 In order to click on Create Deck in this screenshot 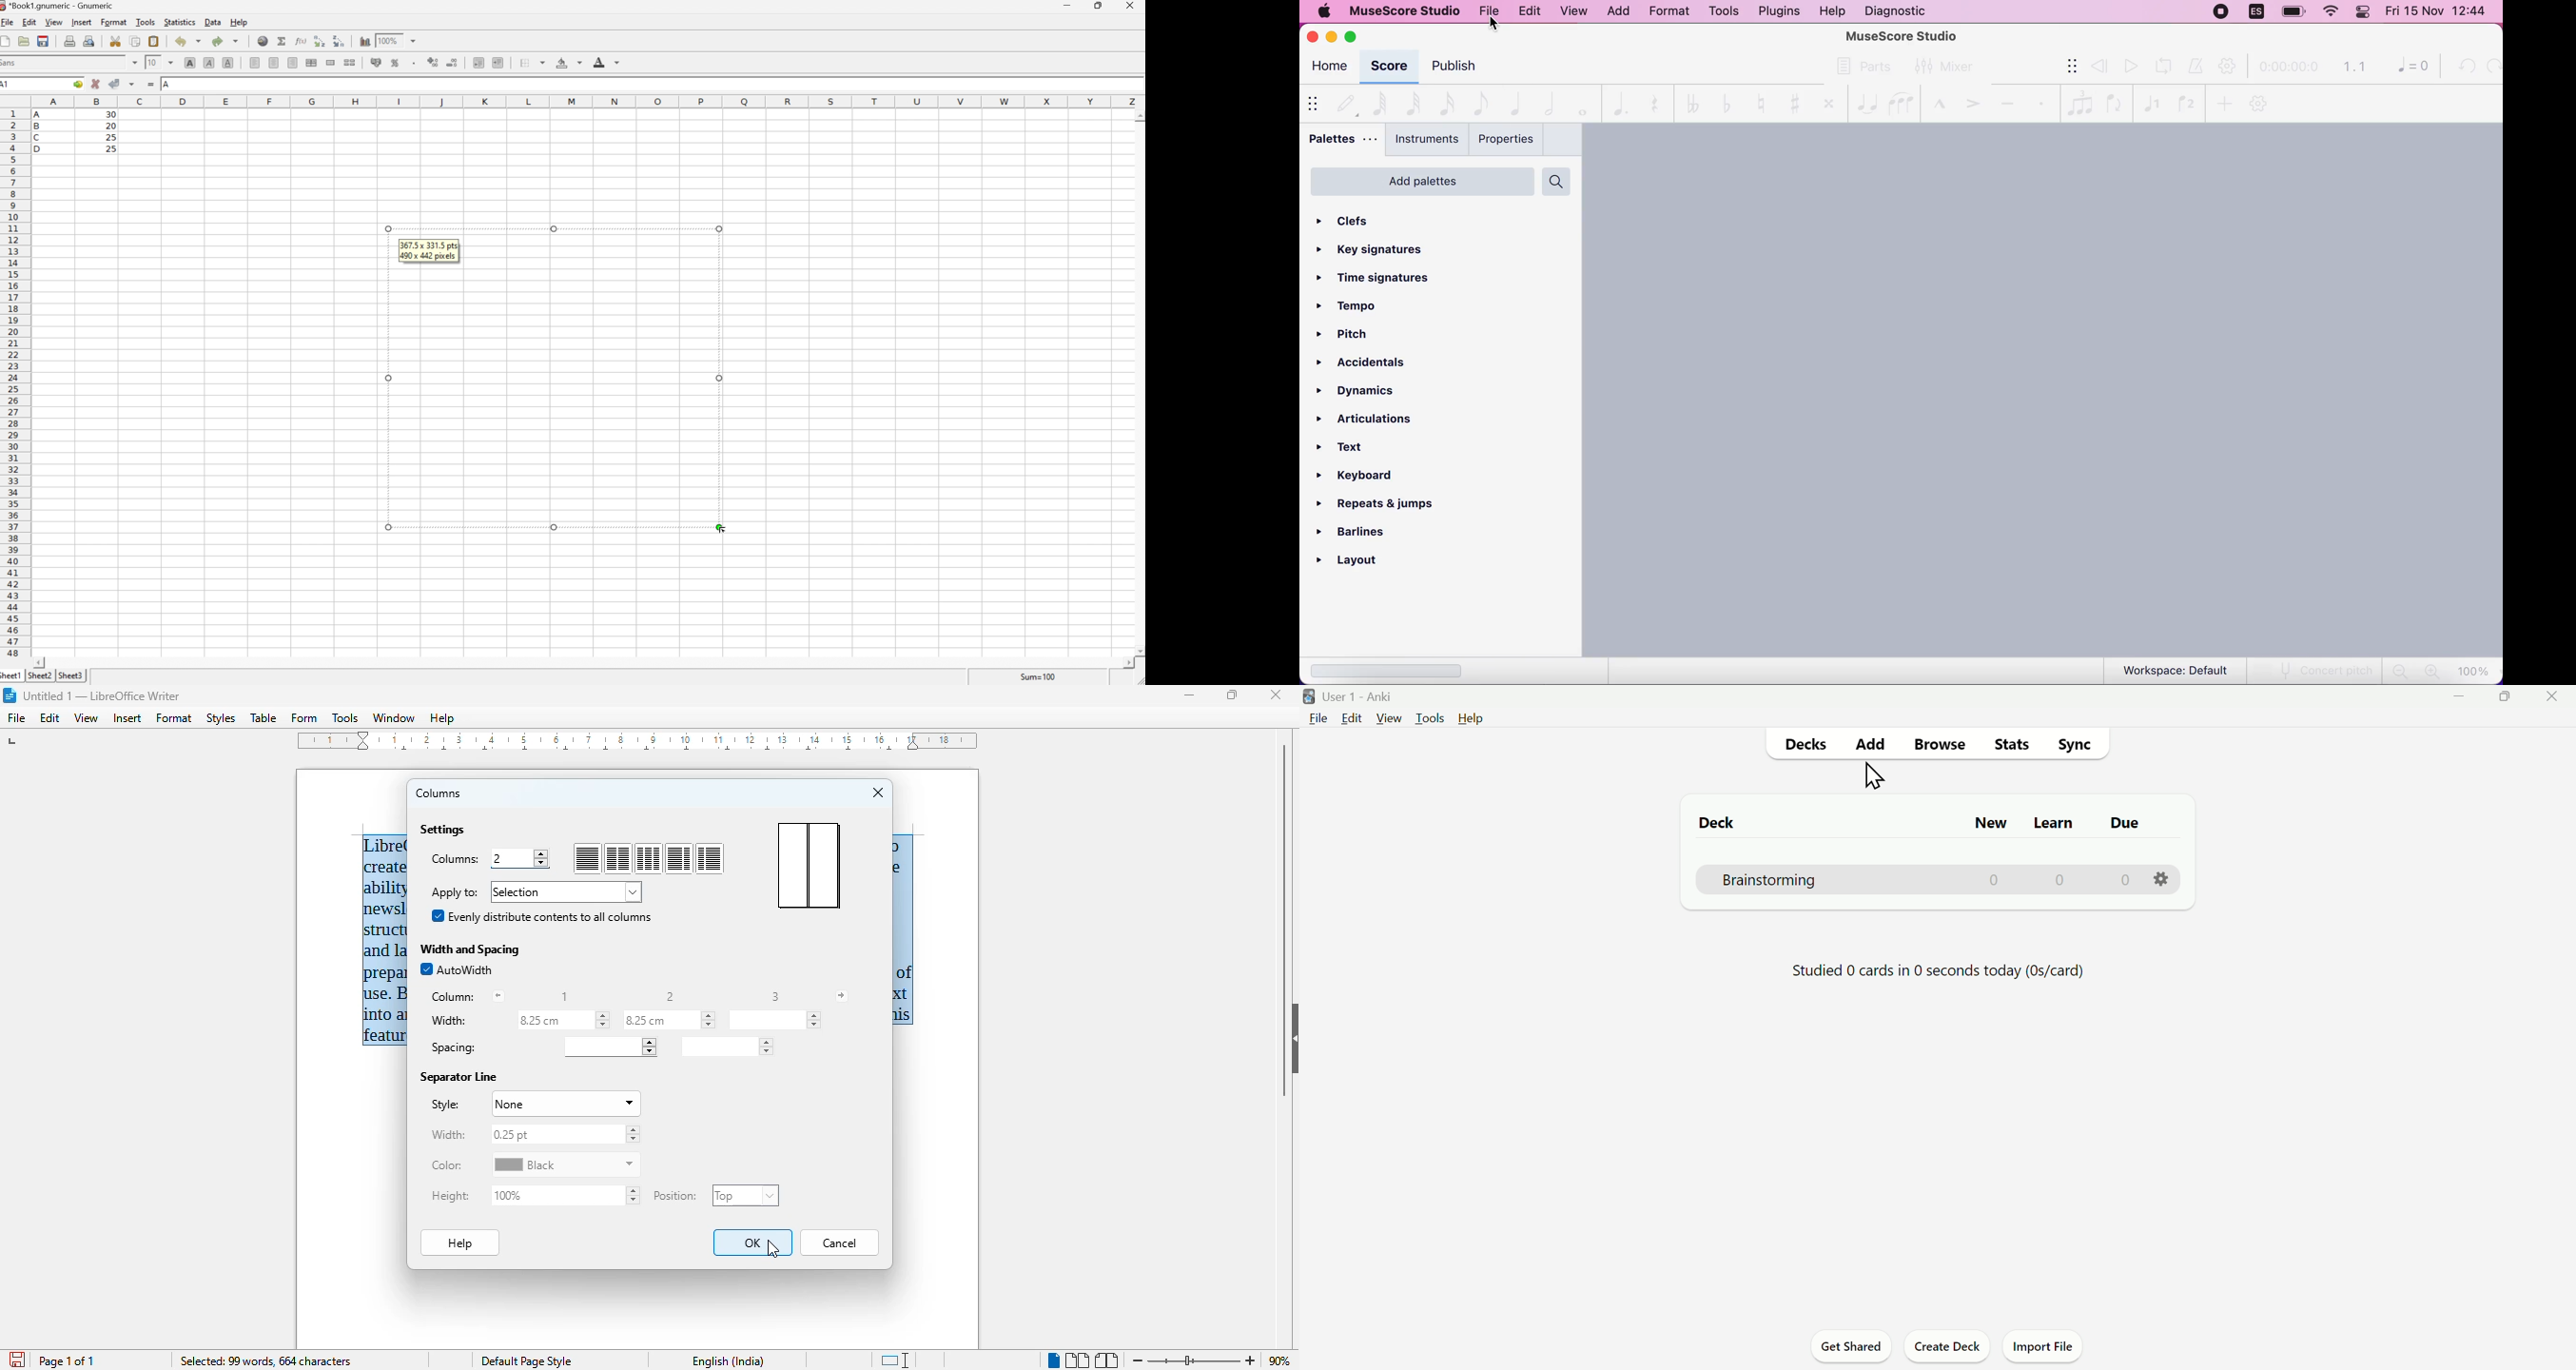, I will do `click(1944, 1345)`.